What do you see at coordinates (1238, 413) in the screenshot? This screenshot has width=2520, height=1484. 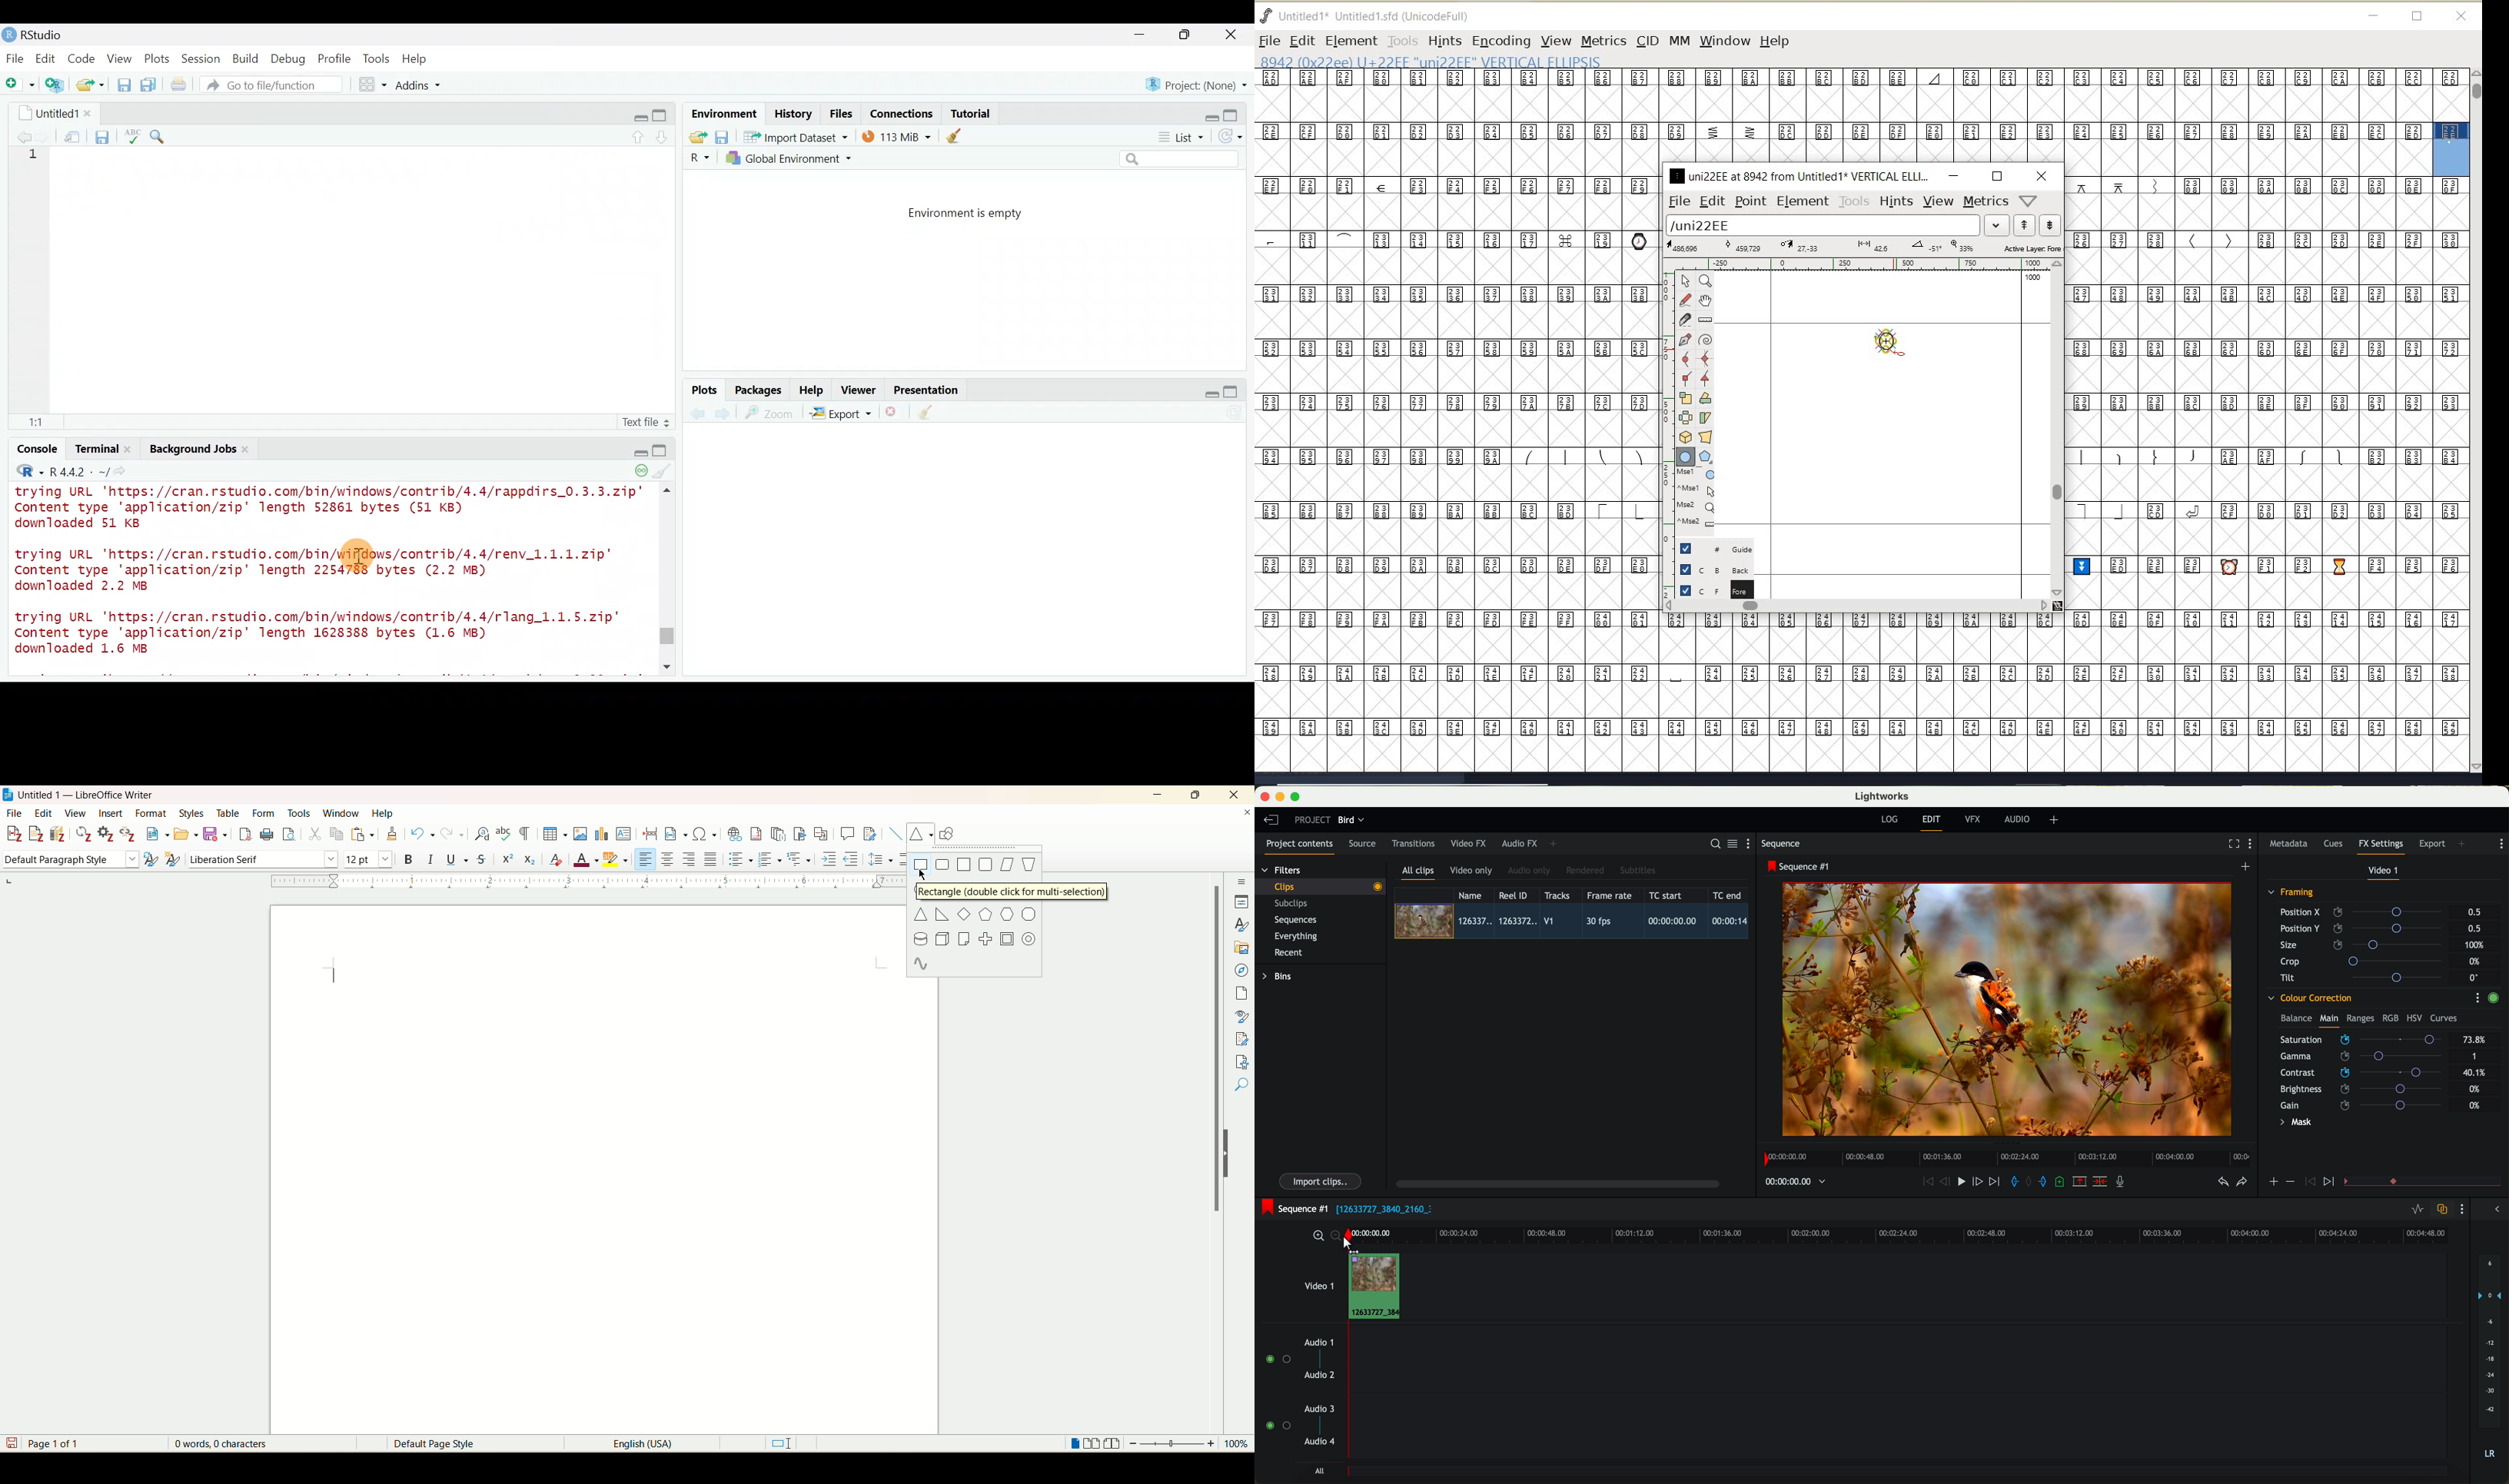 I see `Refresh current plot` at bounding box center [1238, 413].